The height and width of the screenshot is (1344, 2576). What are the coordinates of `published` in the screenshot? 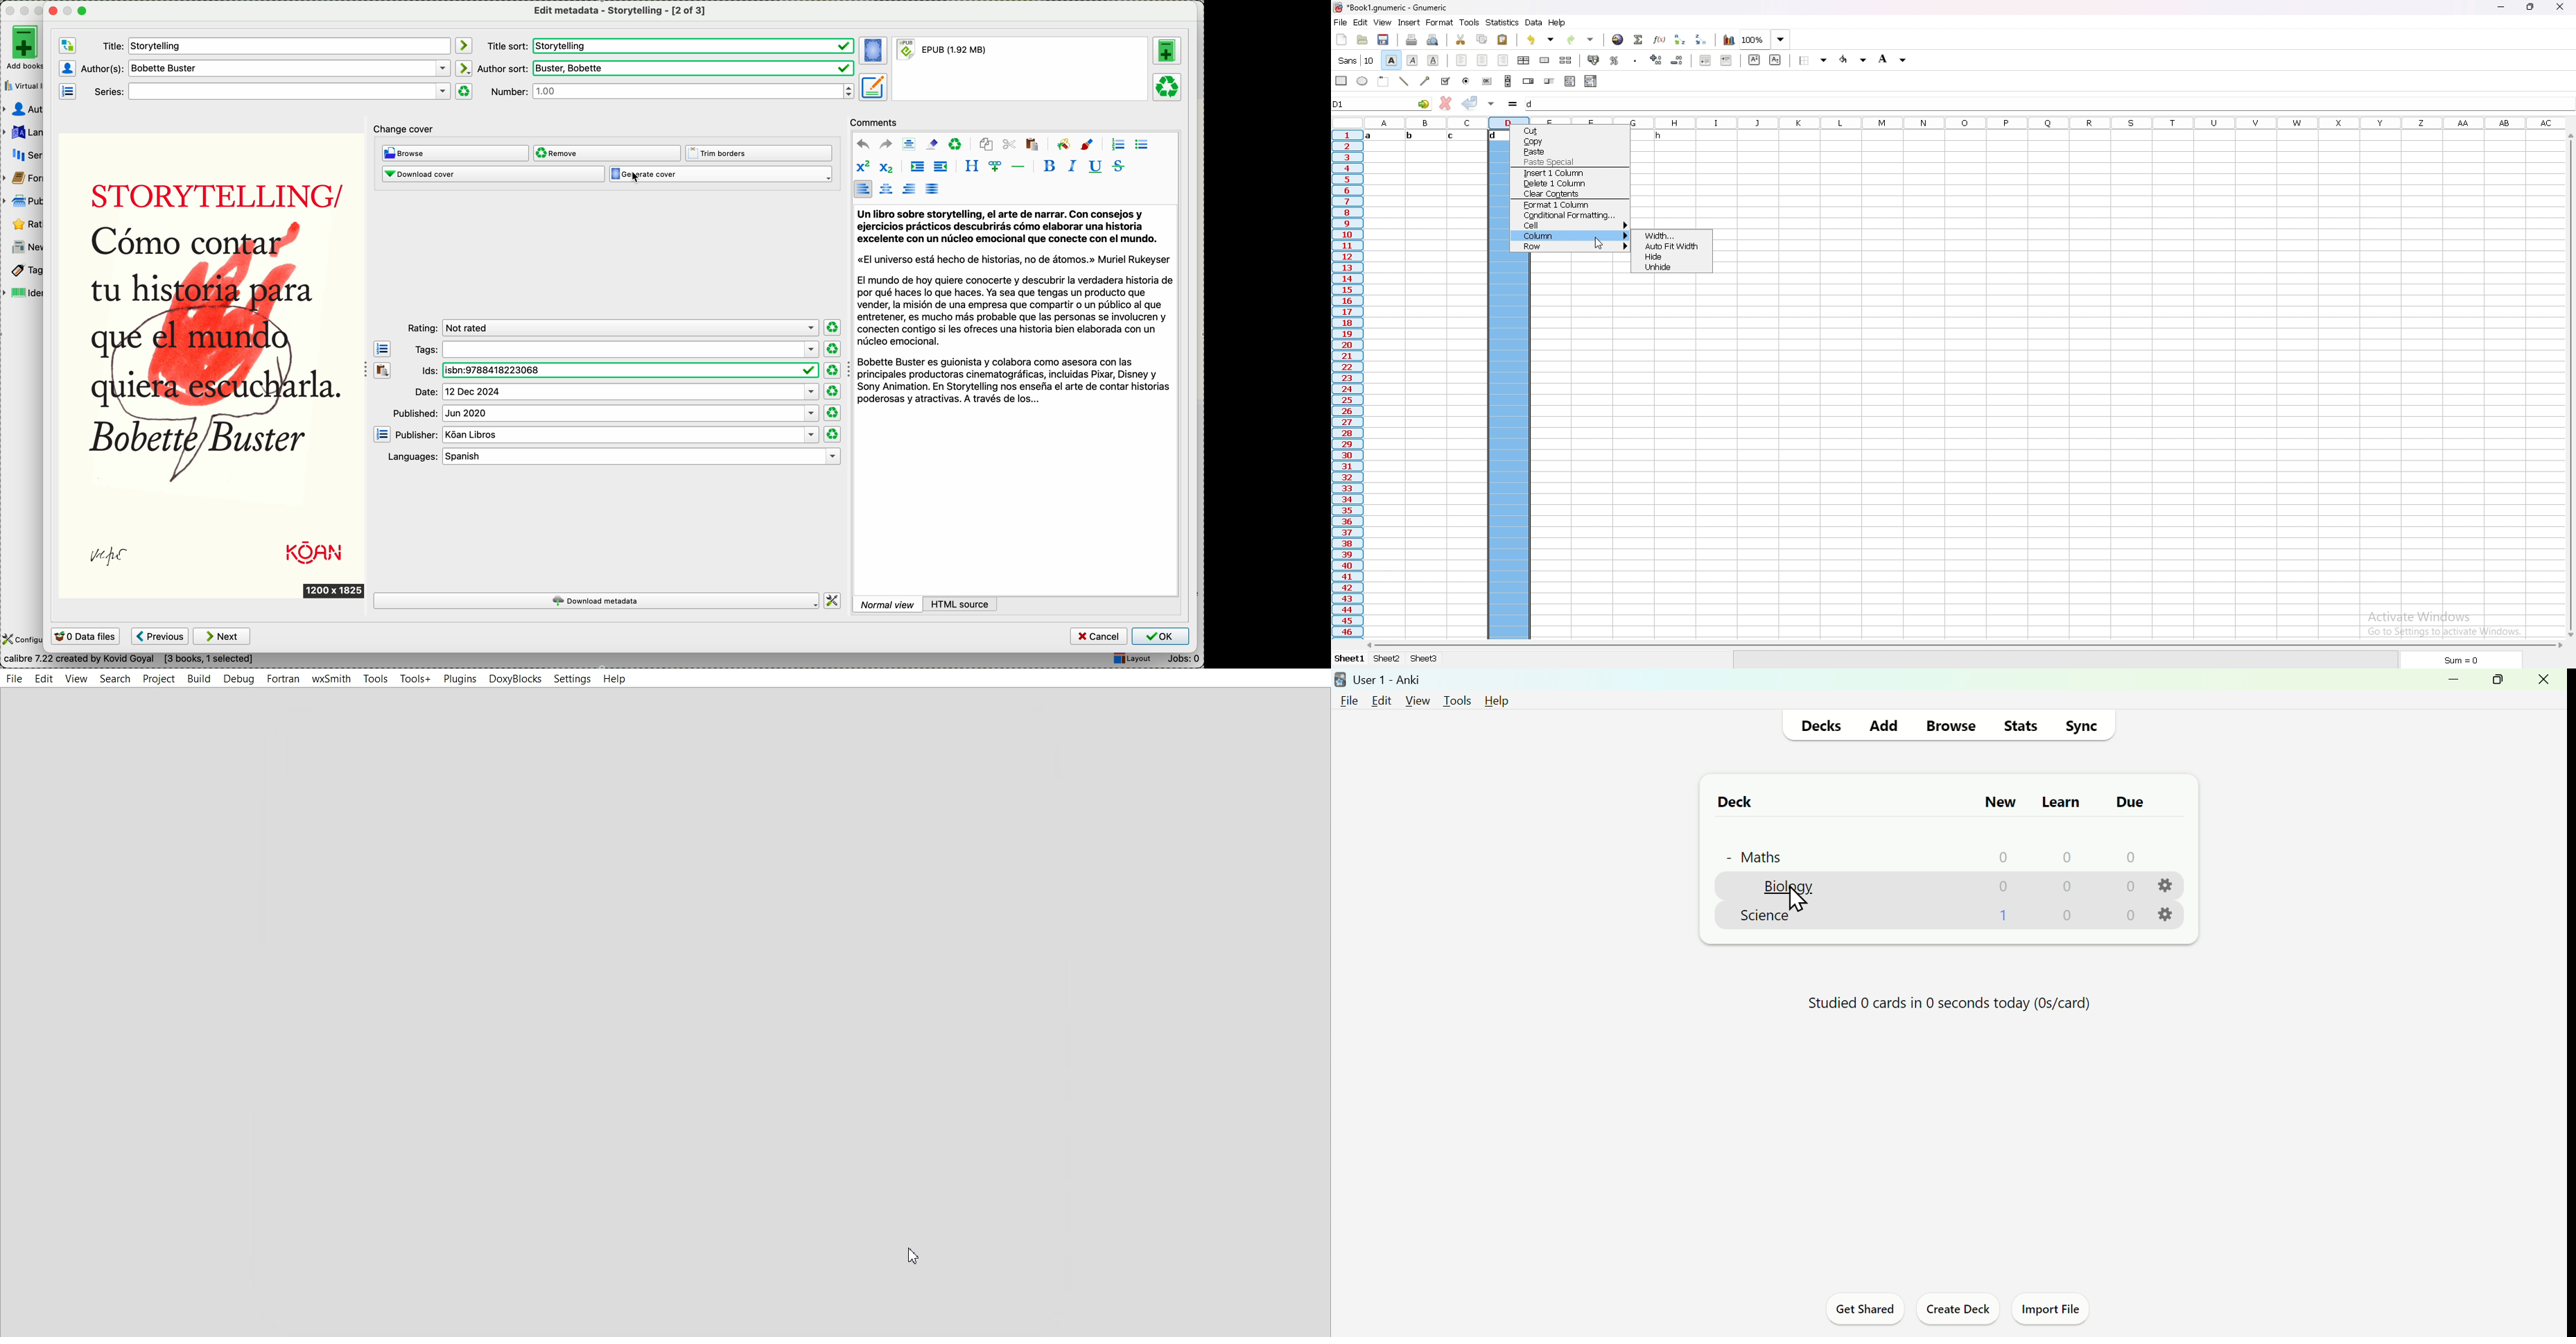 It's located at (607, 414).